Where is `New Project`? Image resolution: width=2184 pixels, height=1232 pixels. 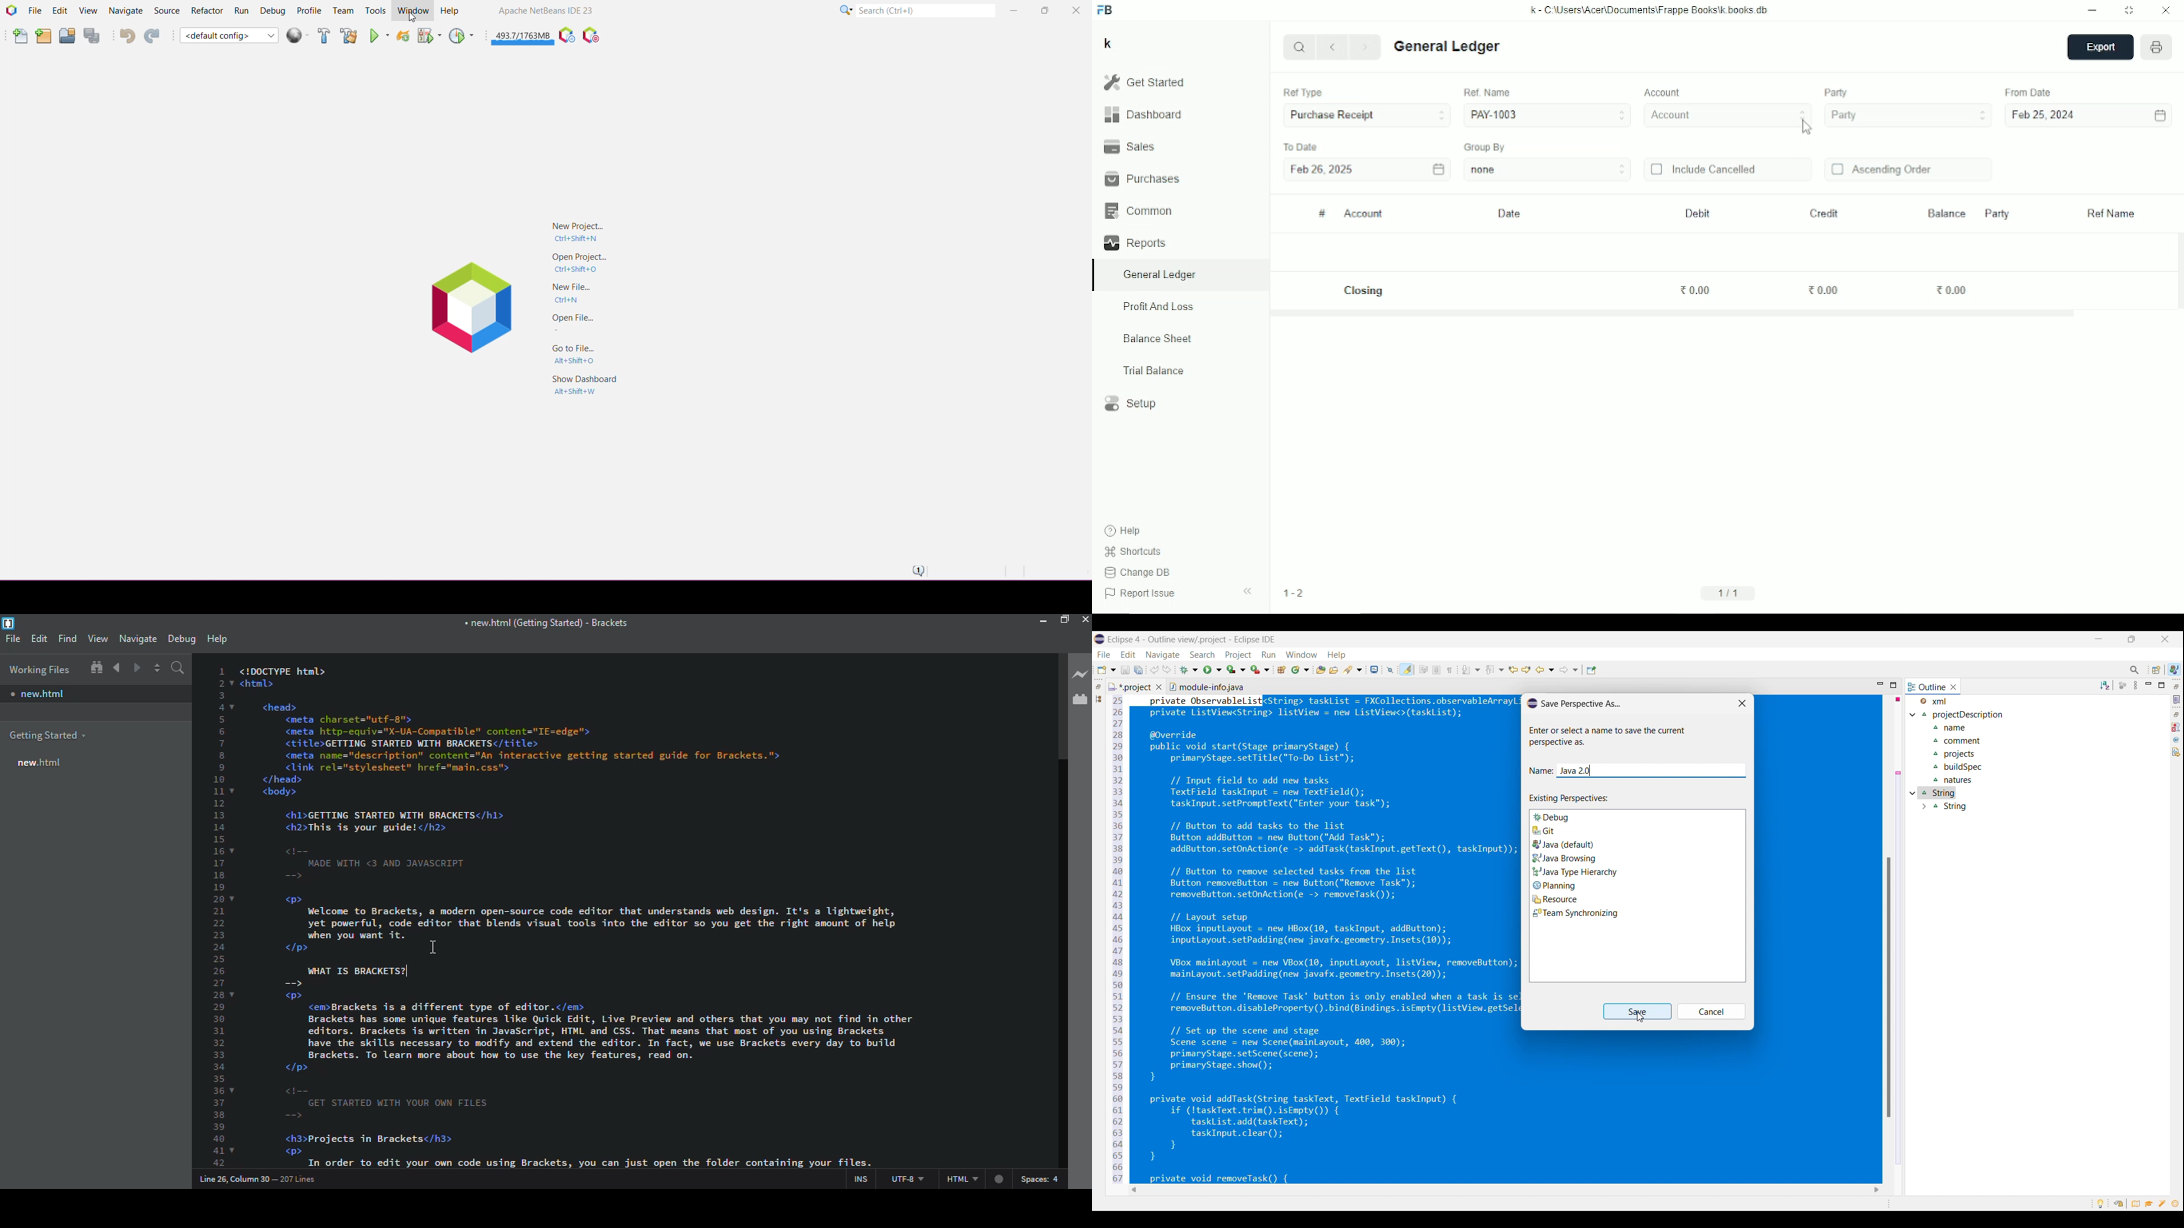
New Project is located at coordinates (584, 230).